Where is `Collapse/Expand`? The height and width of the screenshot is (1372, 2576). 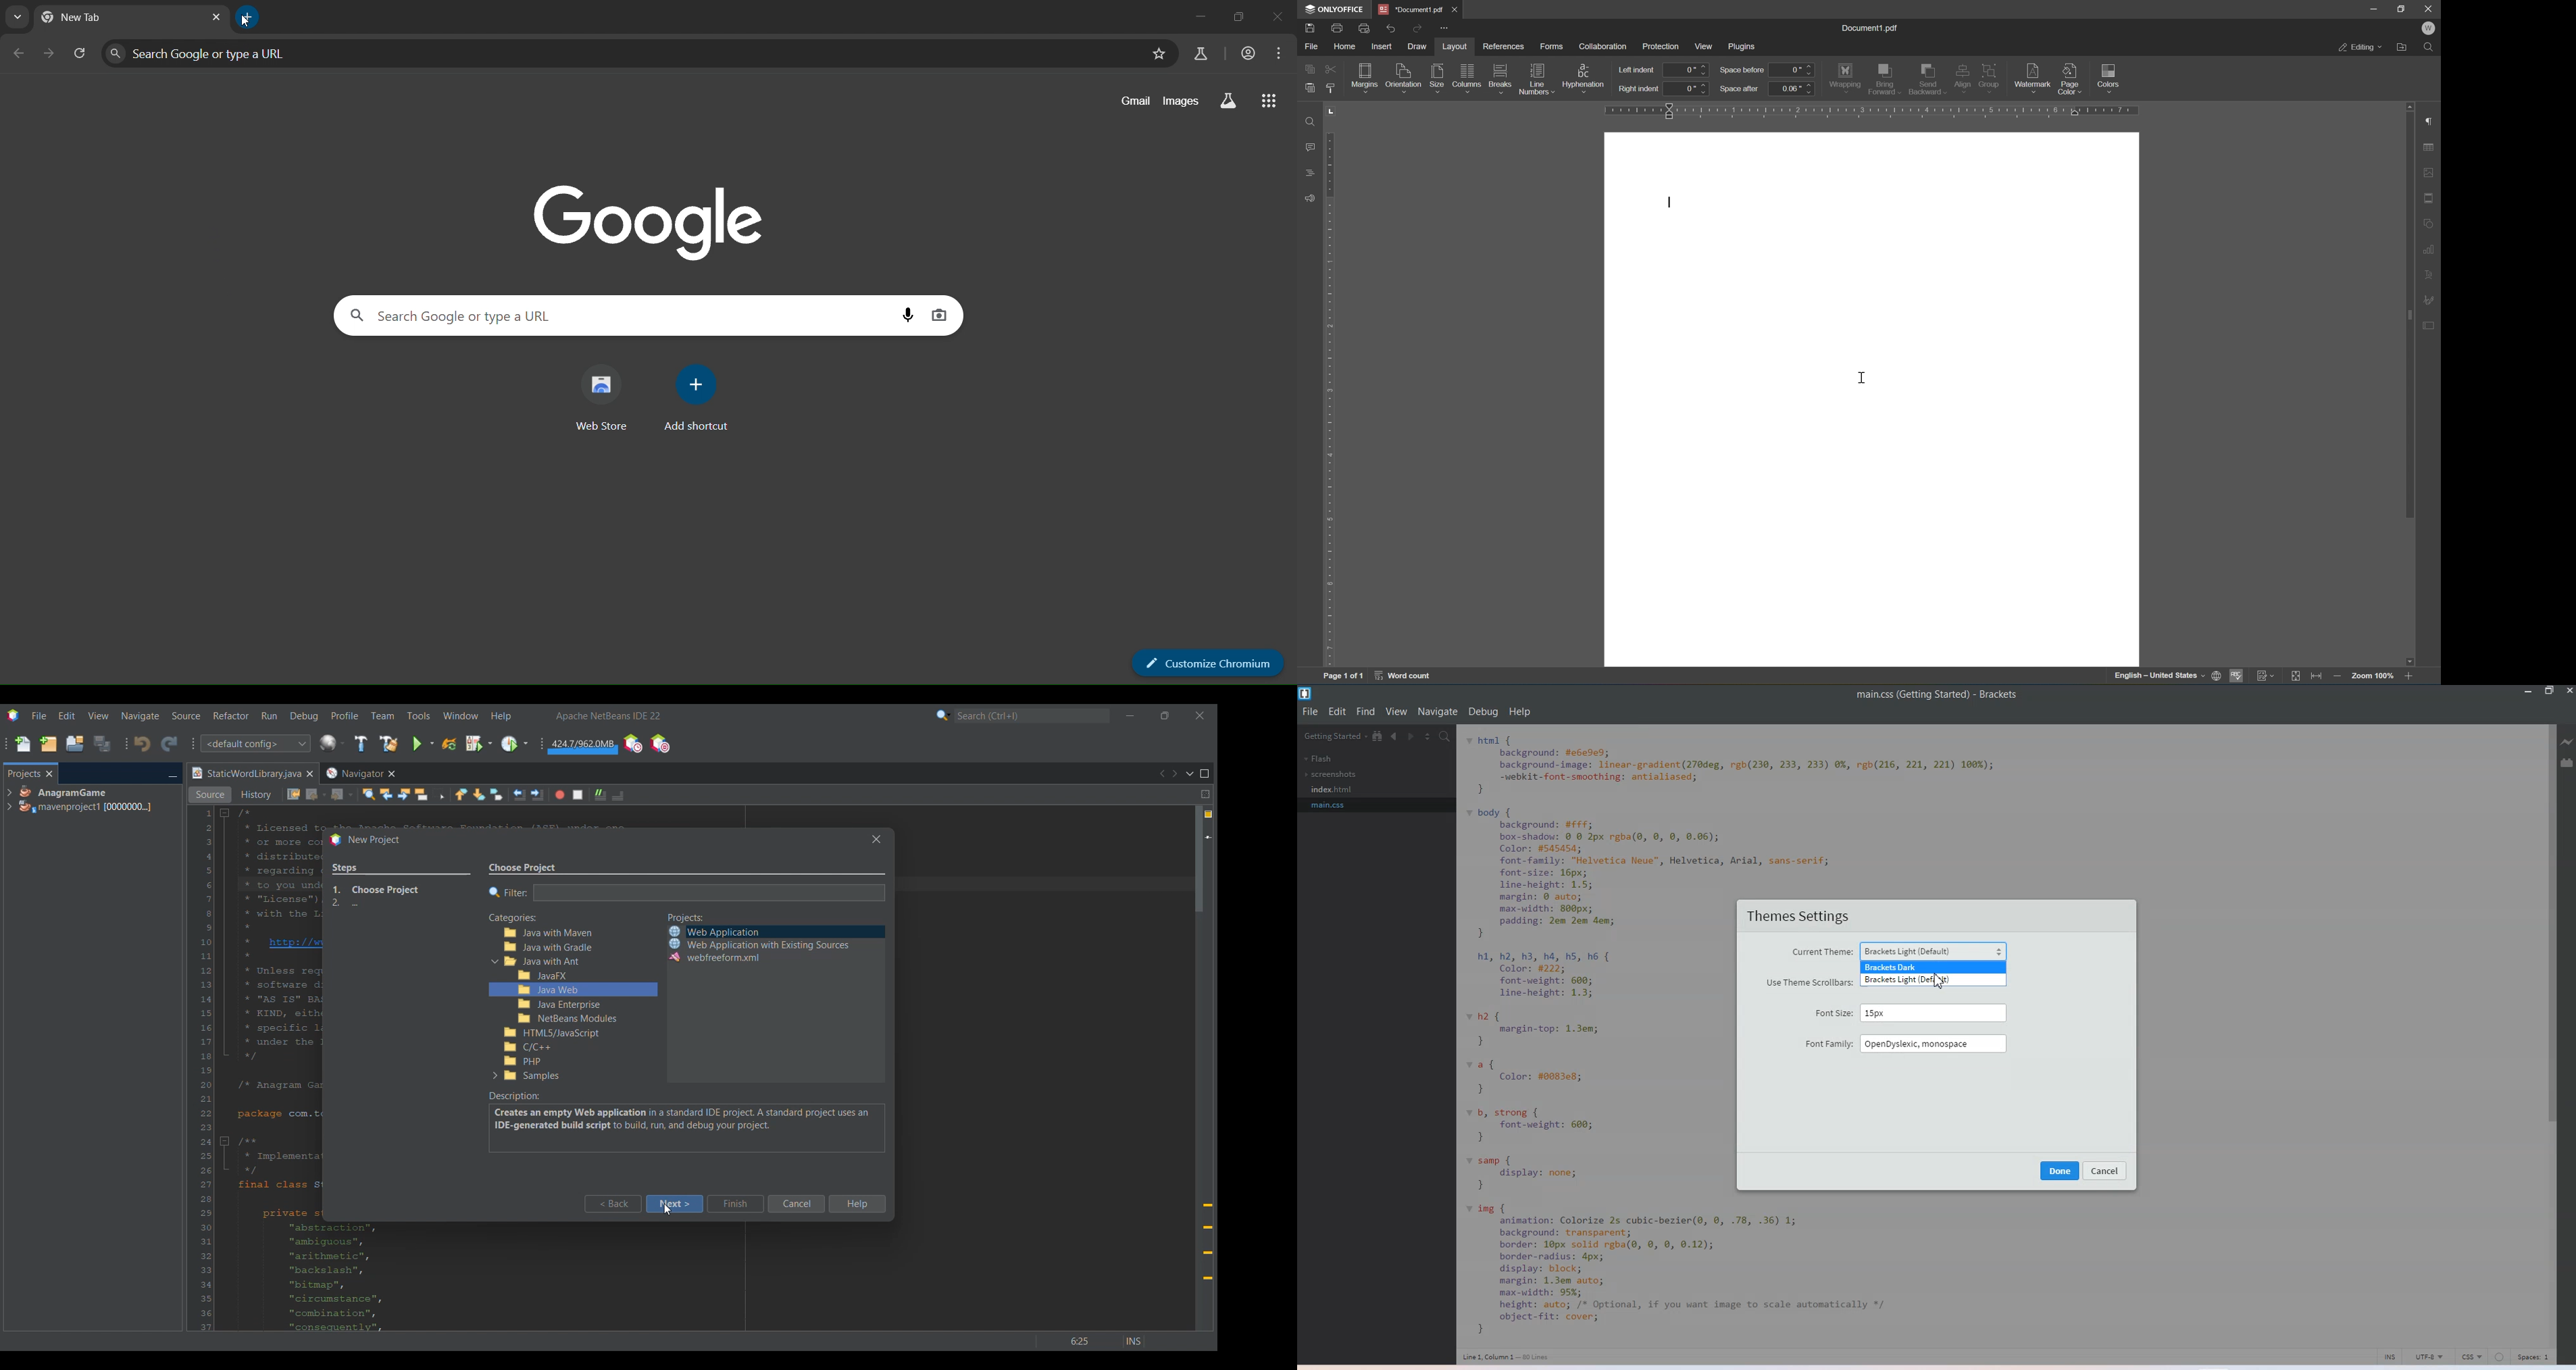 Collapse/Expand is located at coordinates (494, 1018).